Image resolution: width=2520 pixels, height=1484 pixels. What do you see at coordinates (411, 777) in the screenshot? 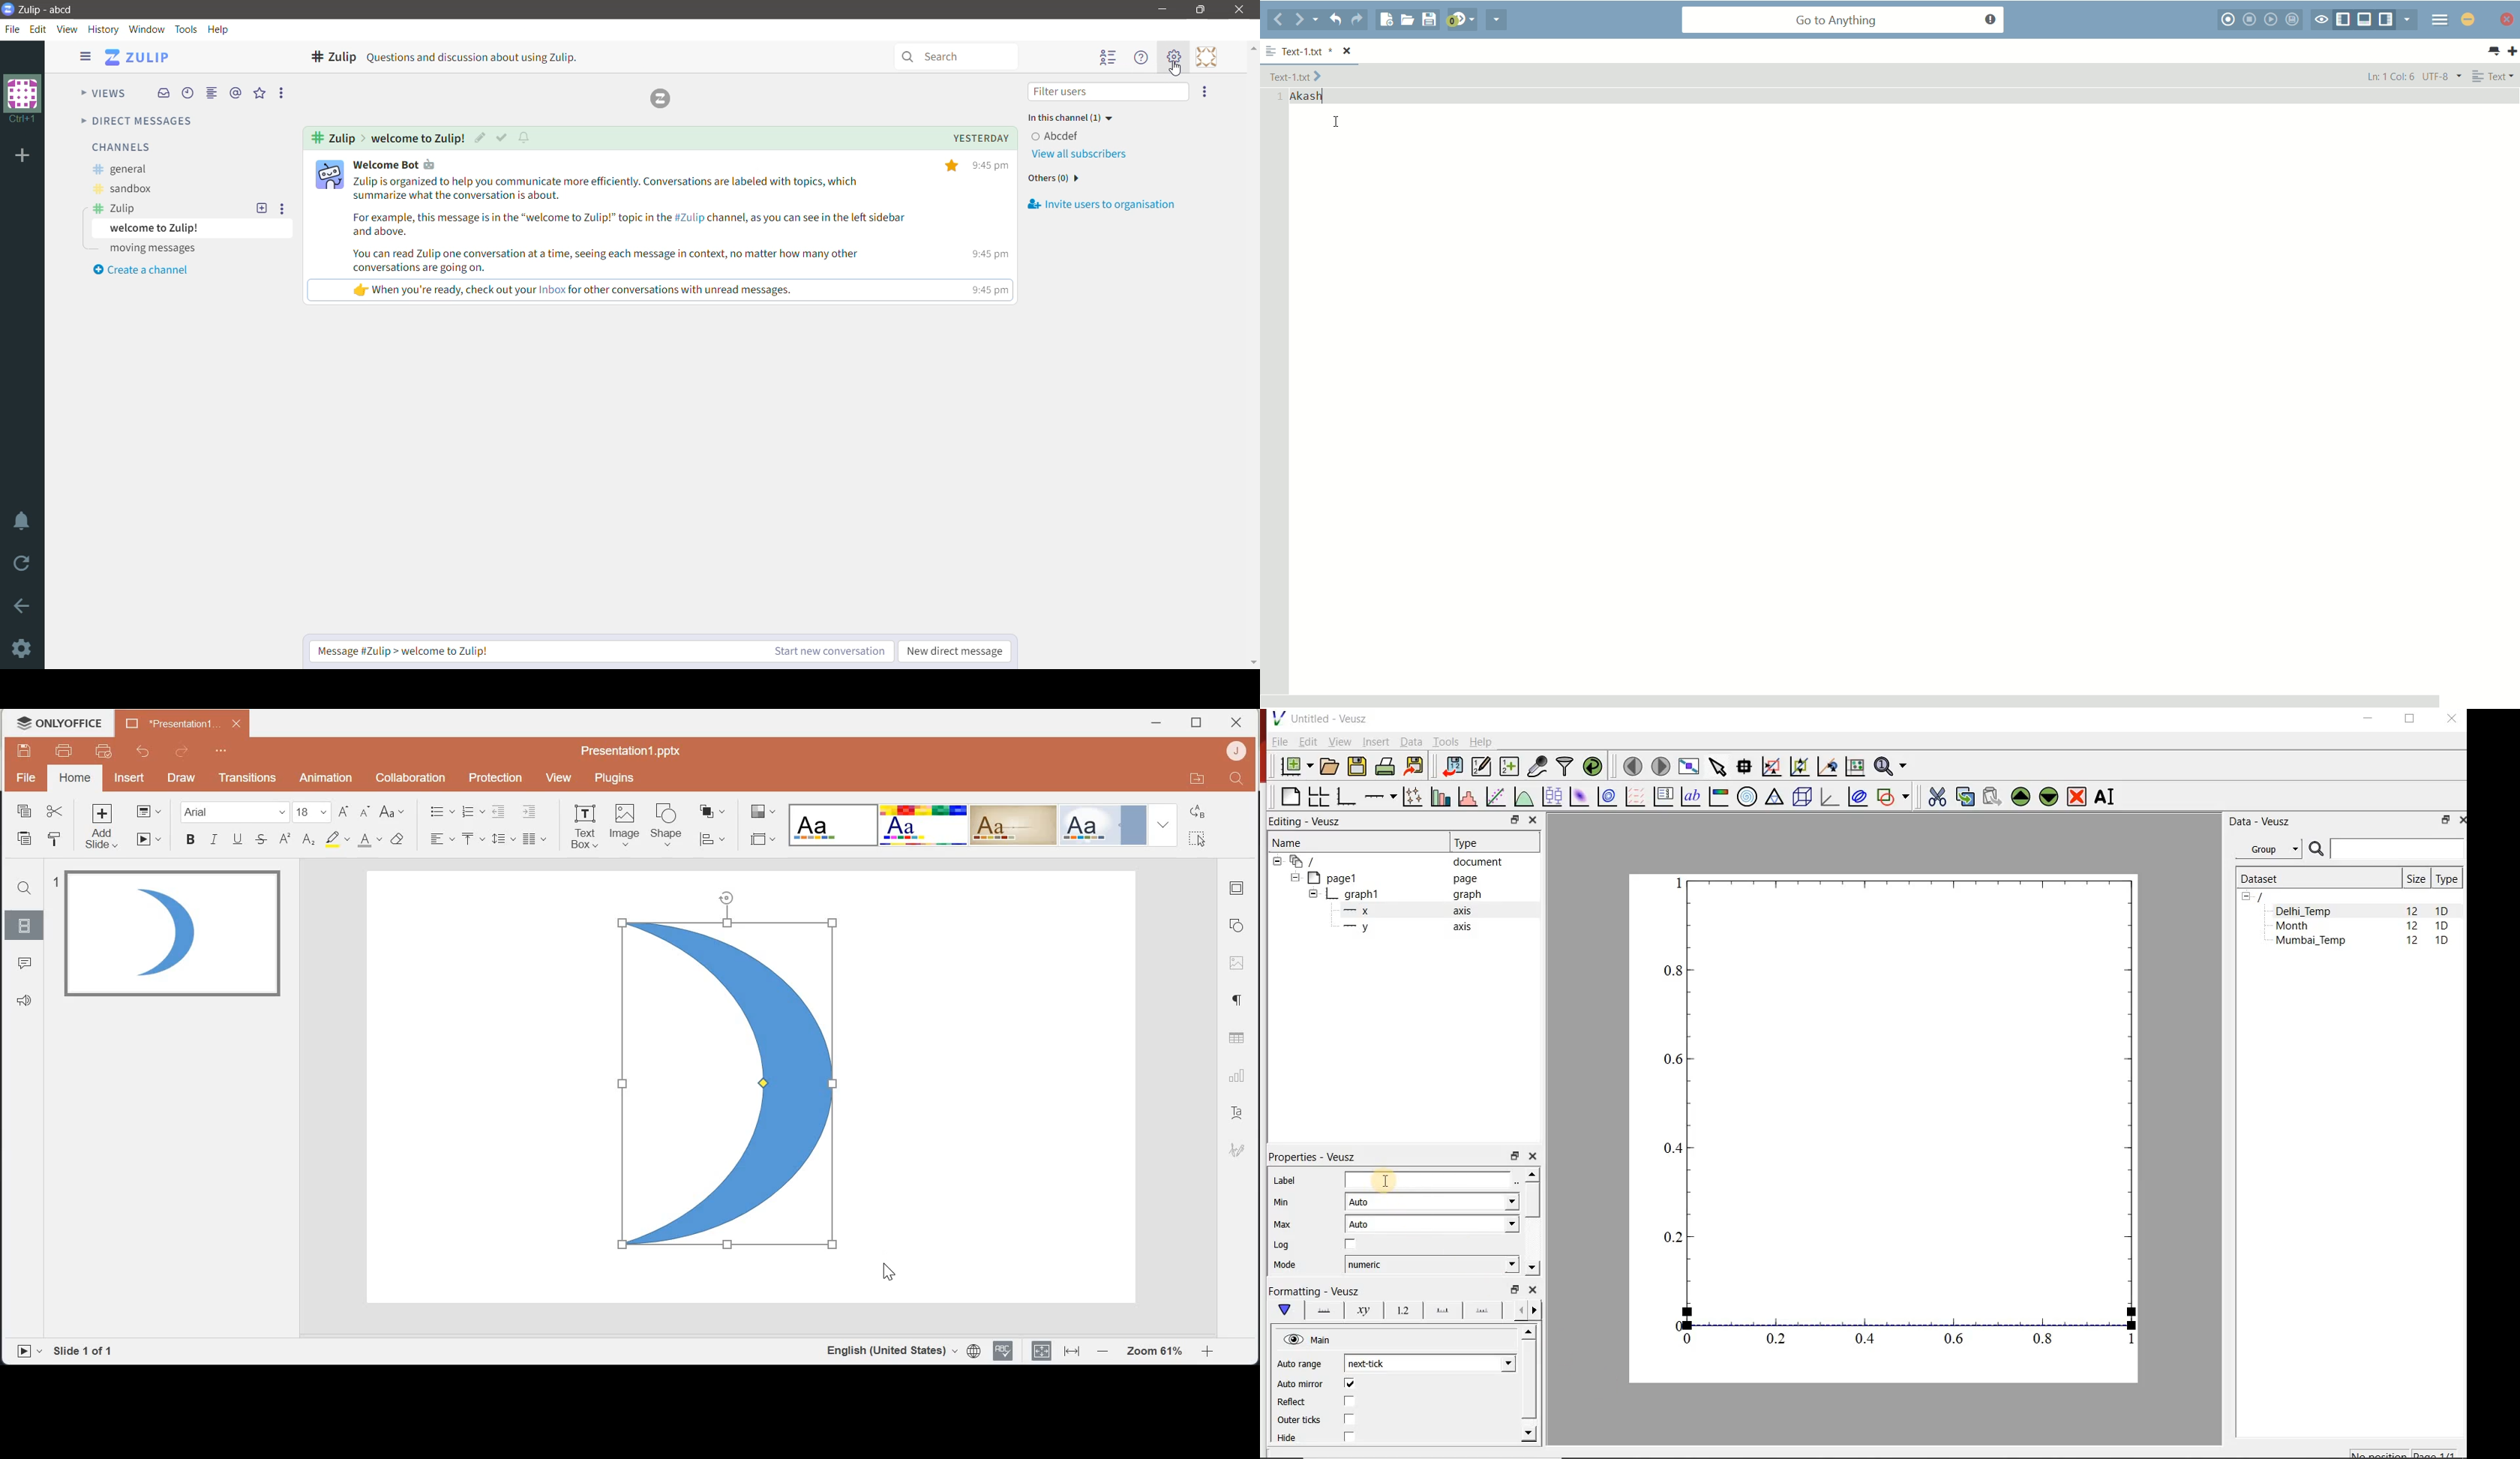
I see `Collaboration` at bounding box center [411, 777].